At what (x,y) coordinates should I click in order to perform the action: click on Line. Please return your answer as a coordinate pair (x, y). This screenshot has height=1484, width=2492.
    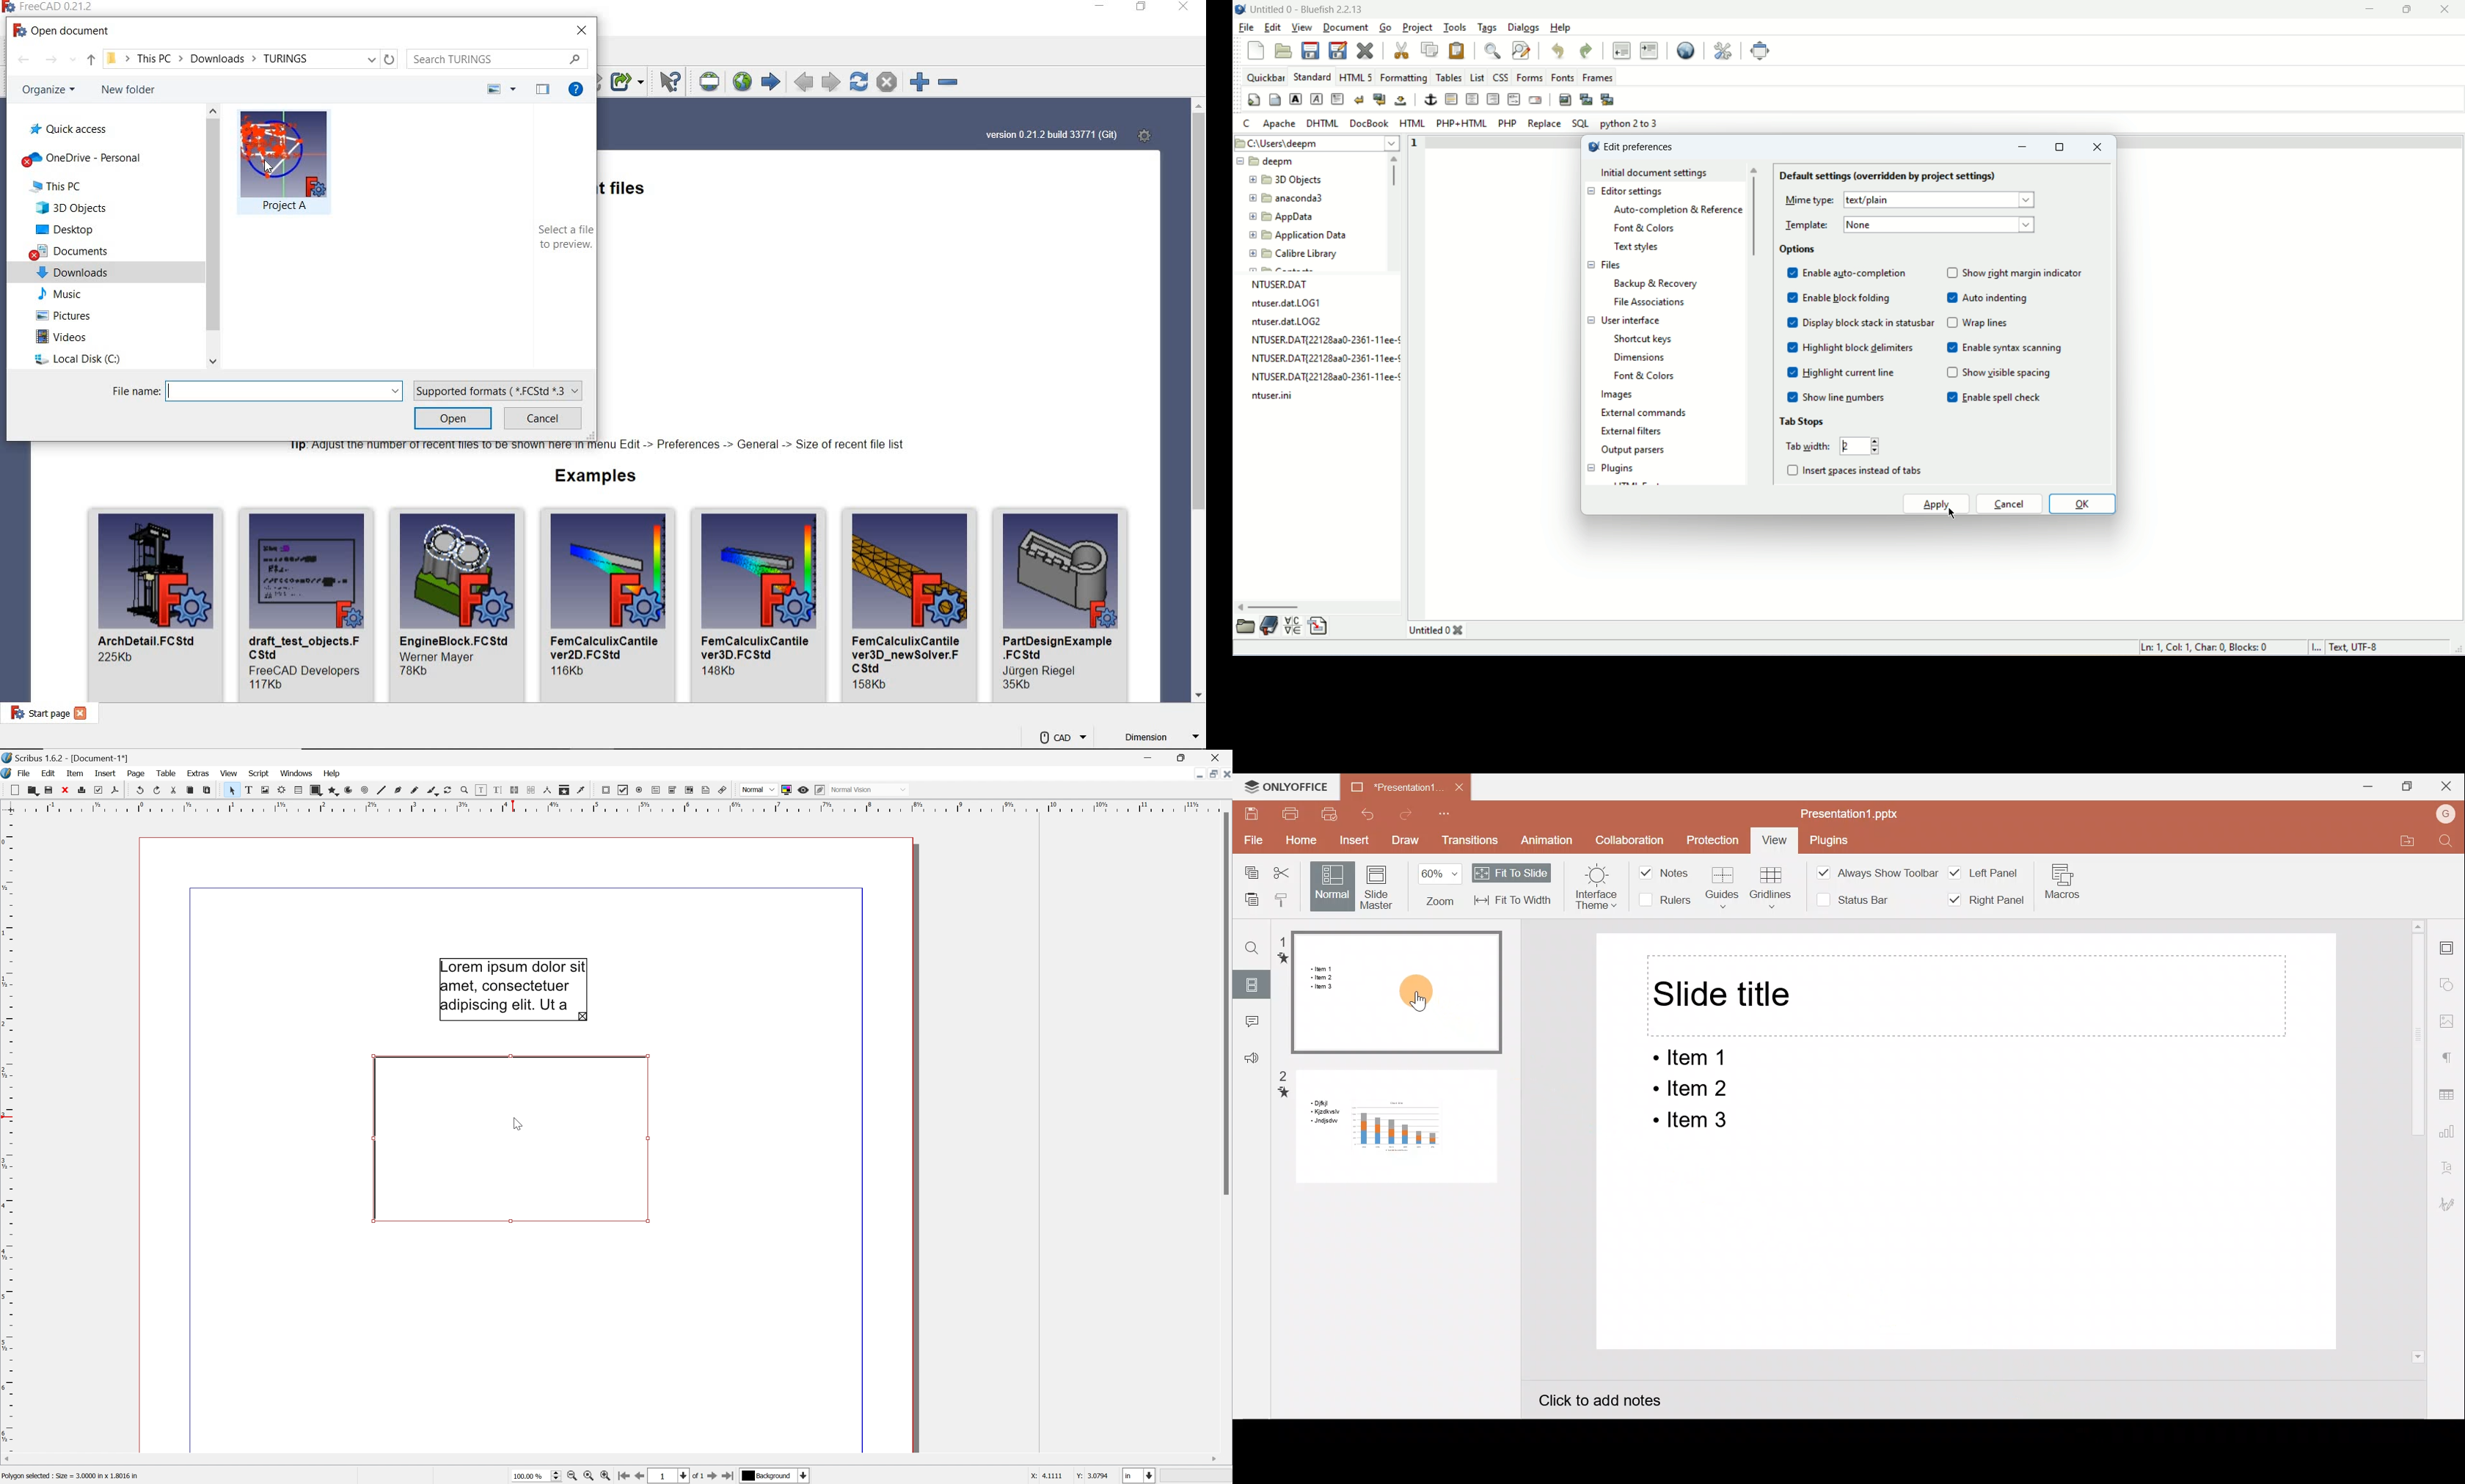
    Looking at the image, I should click on (380, 790).